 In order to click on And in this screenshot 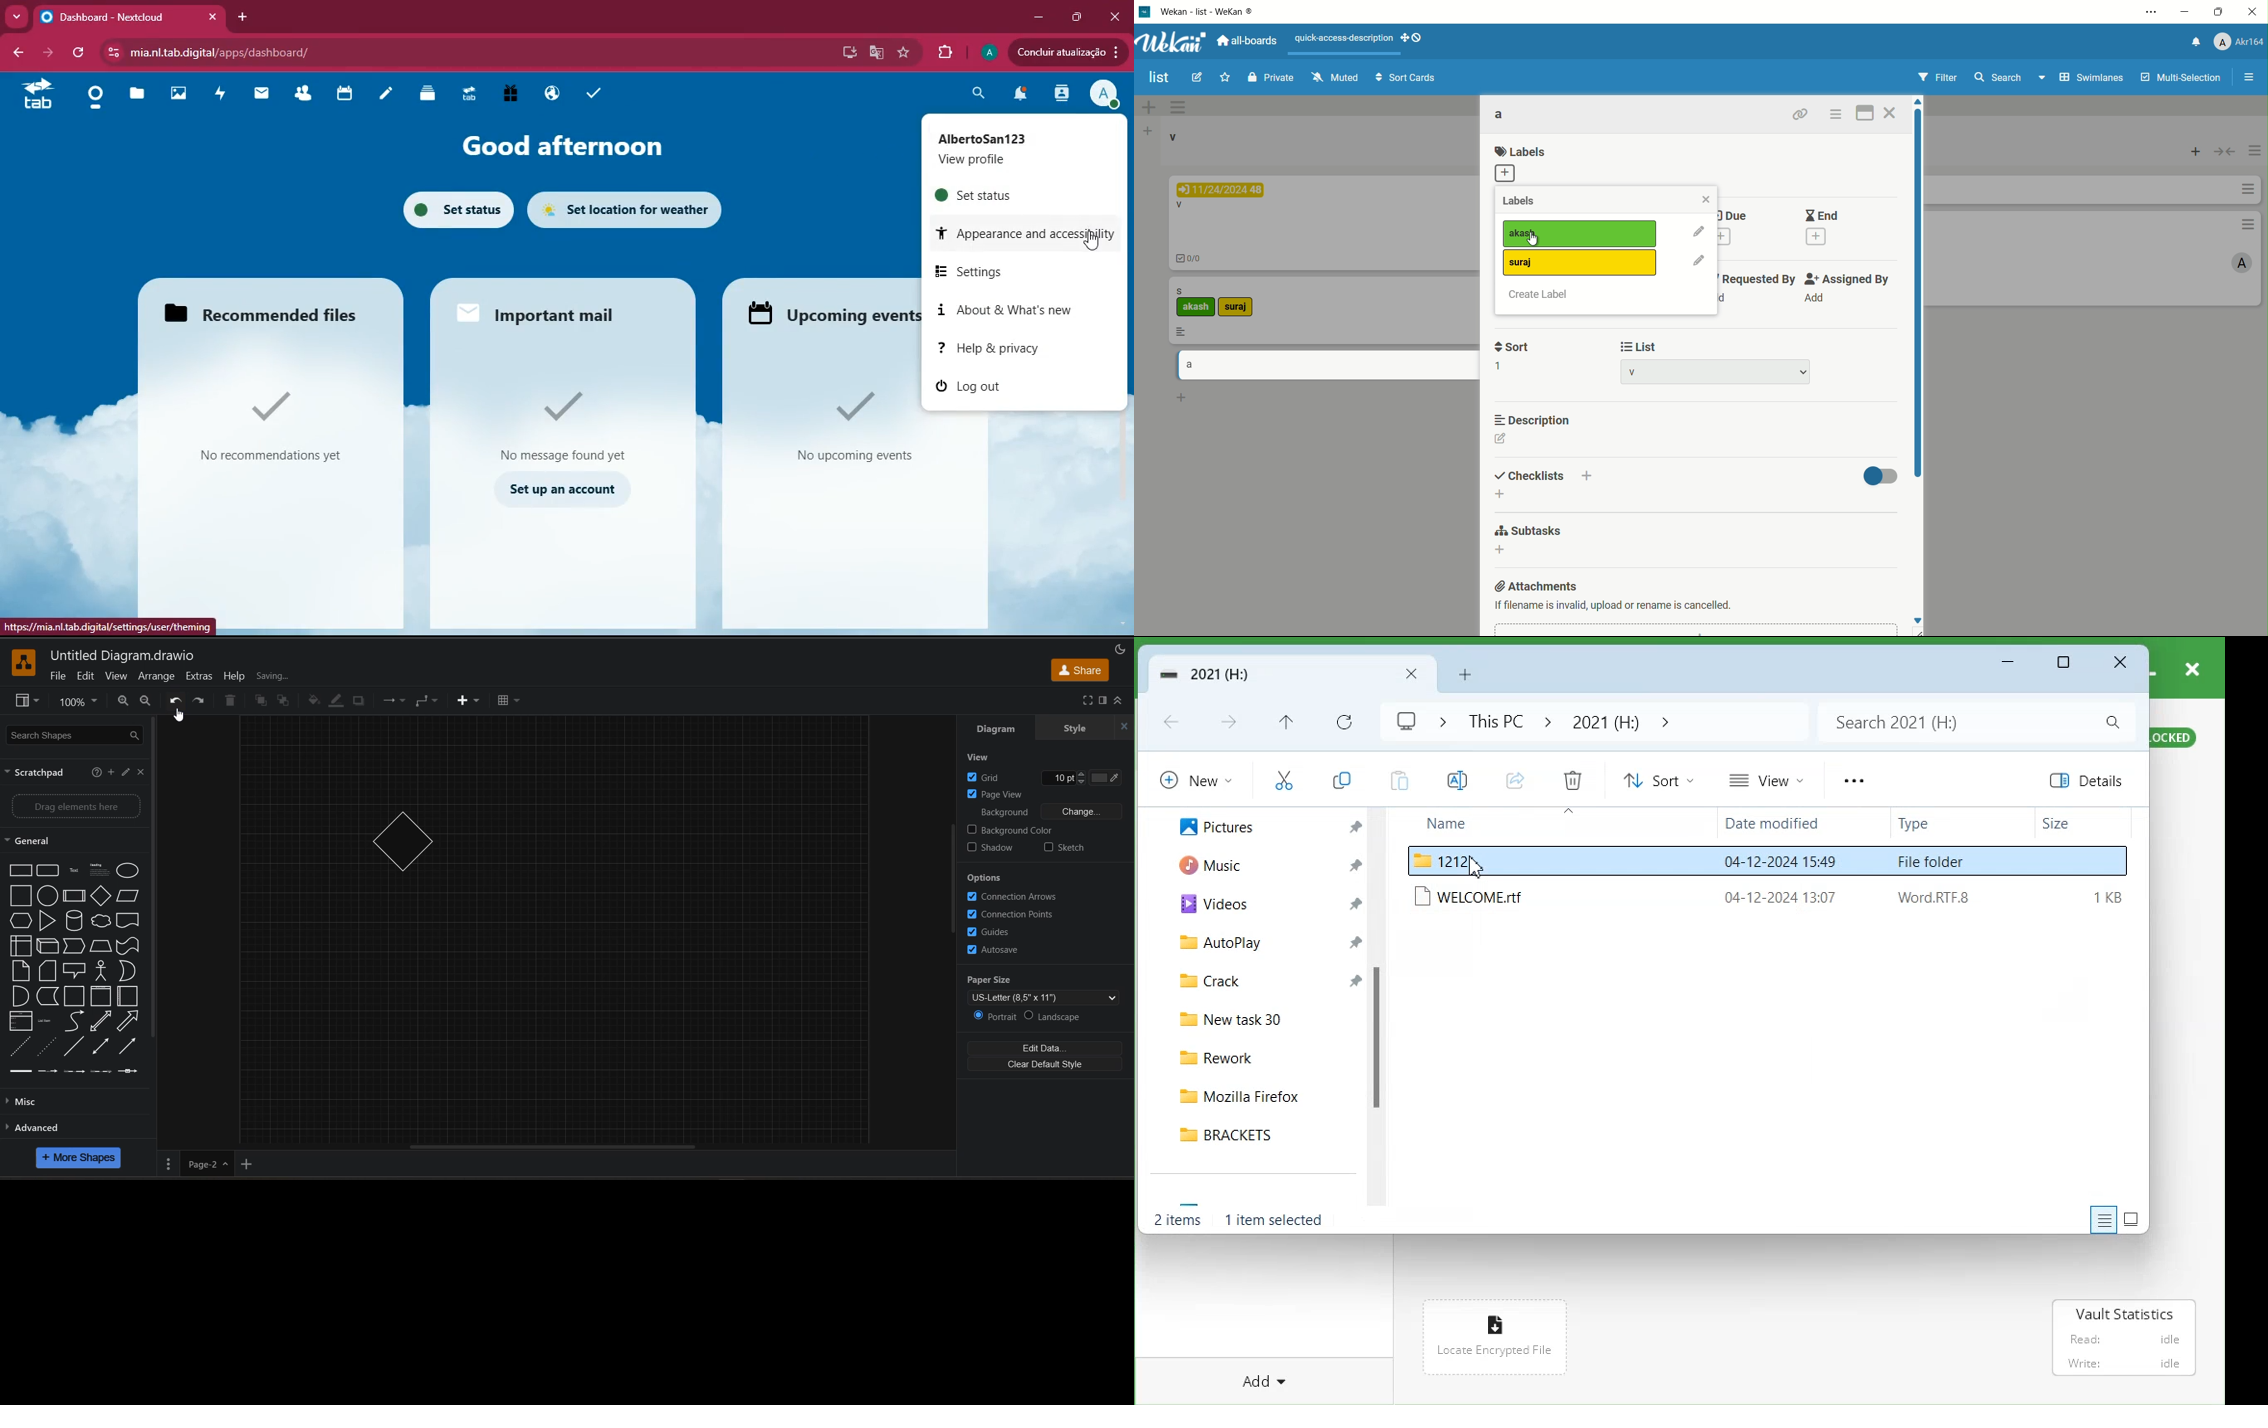, I will do `click(19, 996)`.